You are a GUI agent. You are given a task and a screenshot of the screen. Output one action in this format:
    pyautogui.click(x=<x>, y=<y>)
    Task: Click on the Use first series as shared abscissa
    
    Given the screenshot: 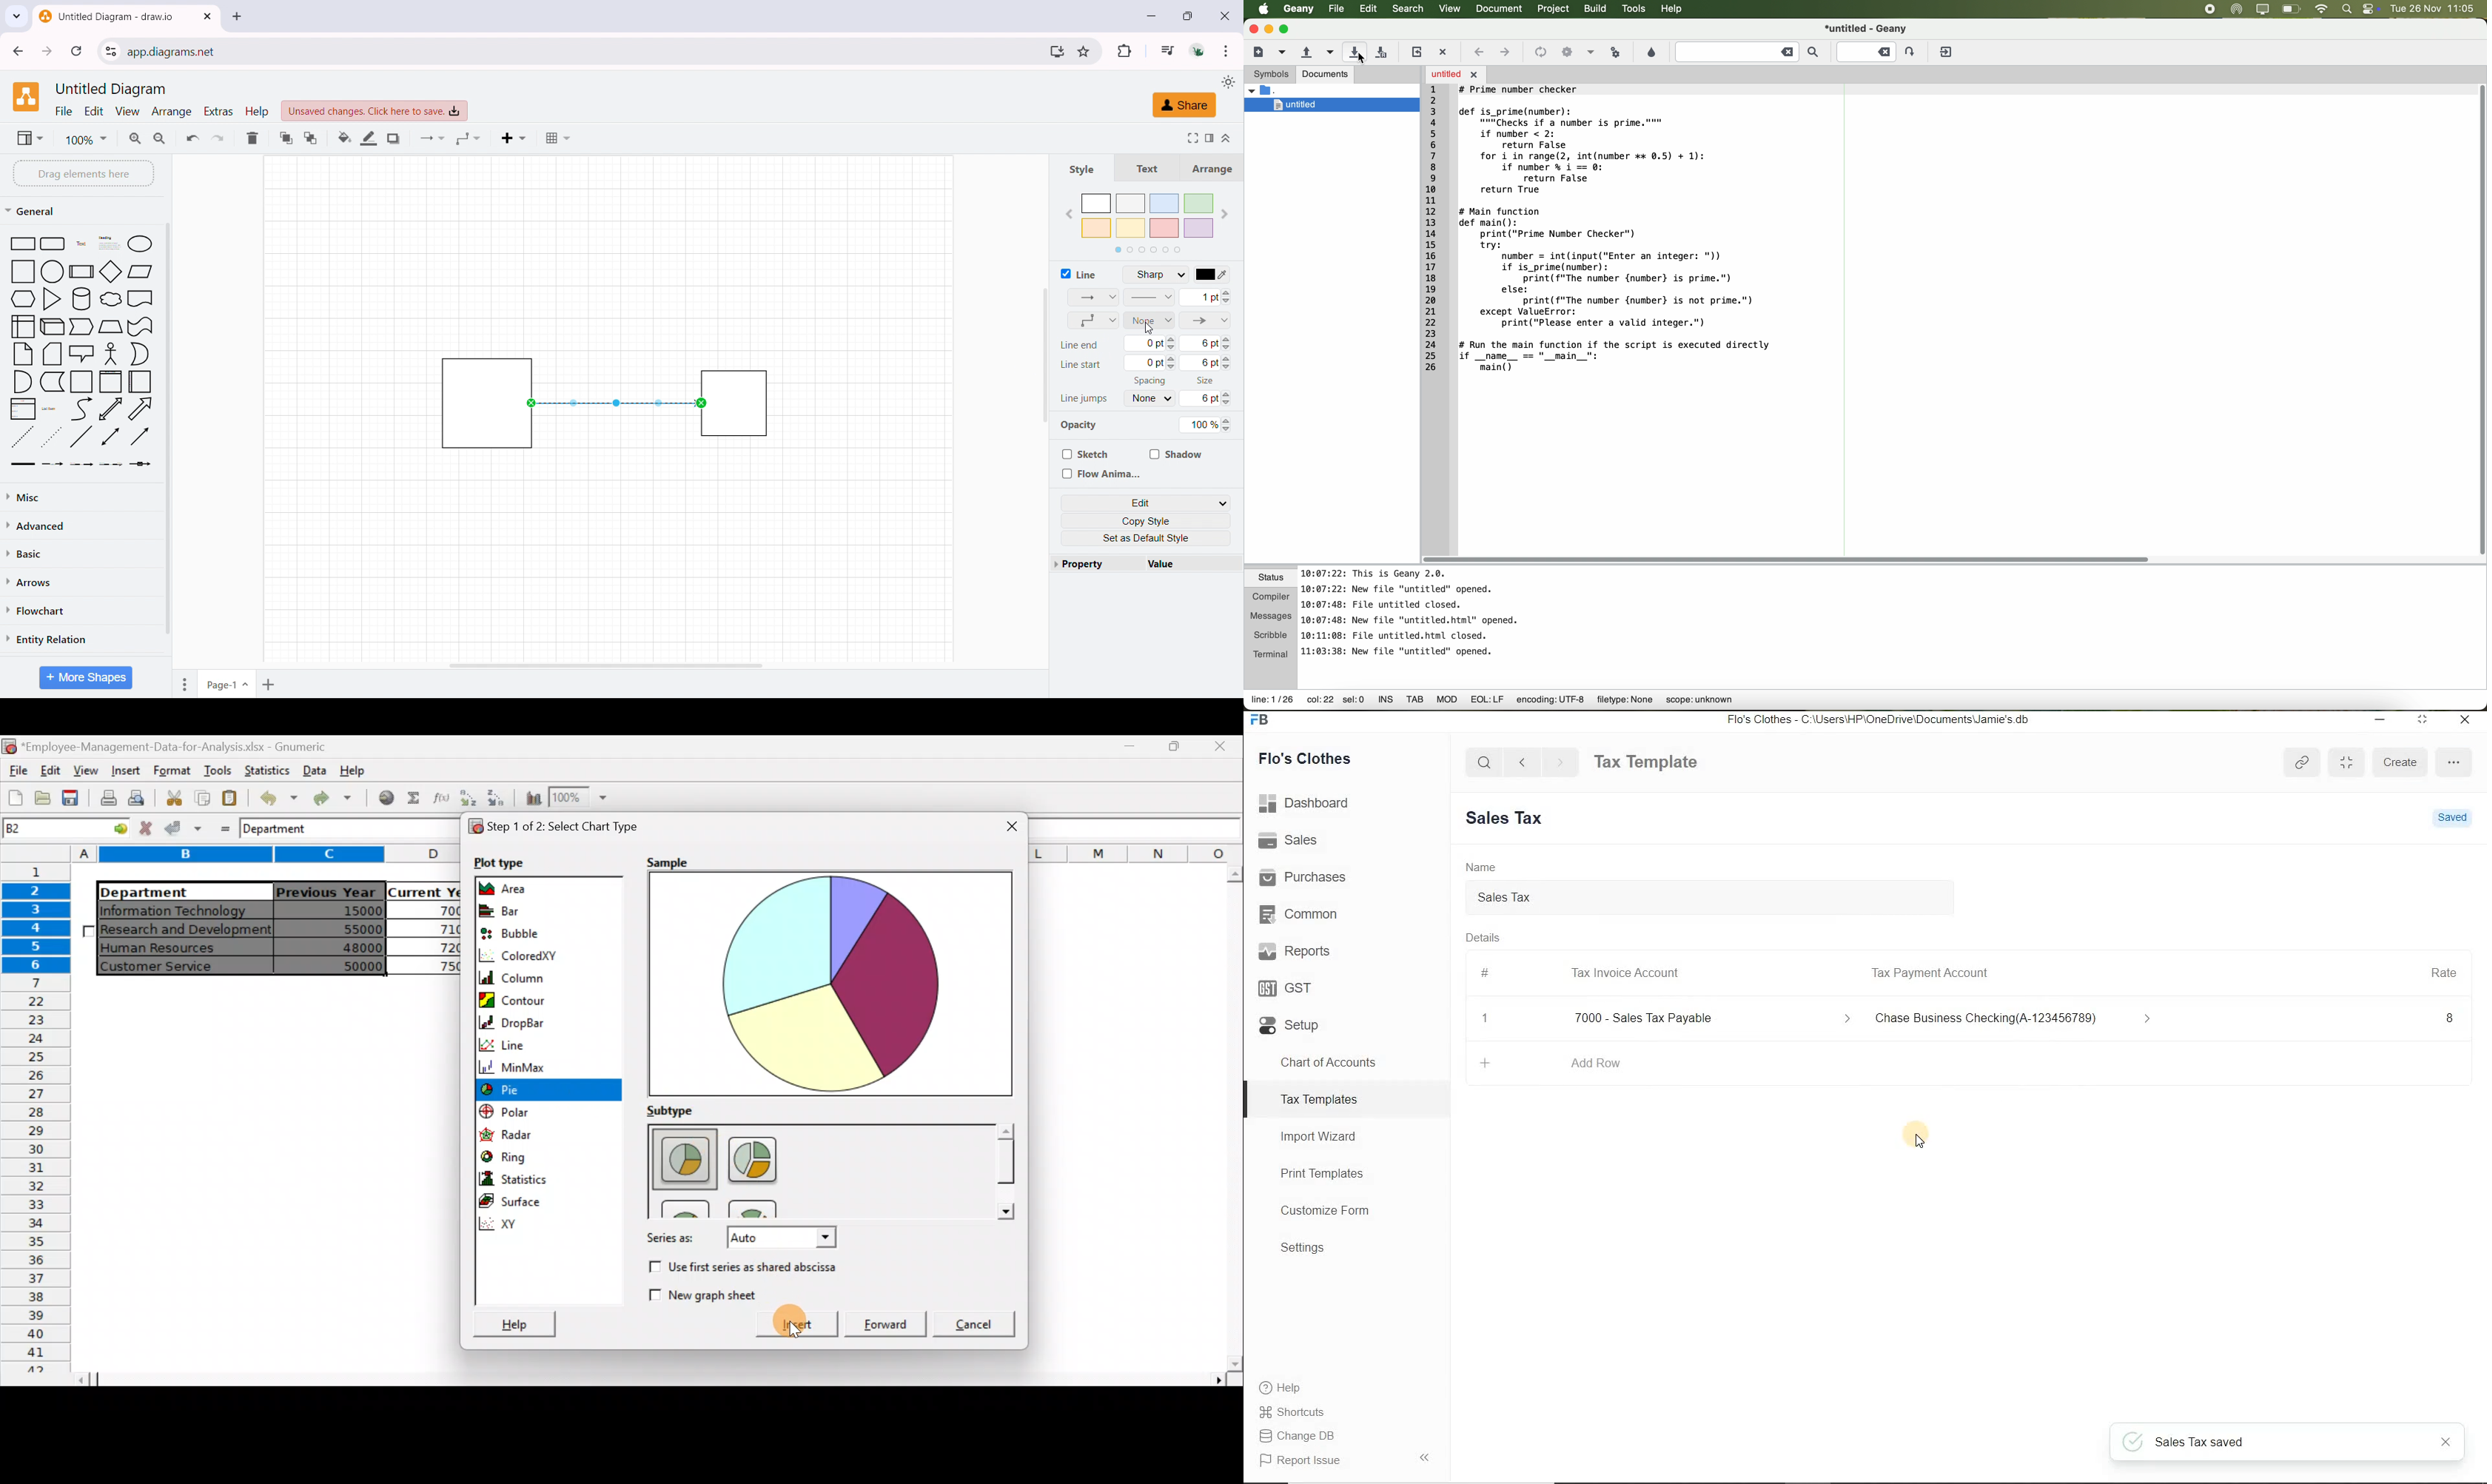 What is the action you would take?
    pyautogui.click(x=756, y=1268)
    